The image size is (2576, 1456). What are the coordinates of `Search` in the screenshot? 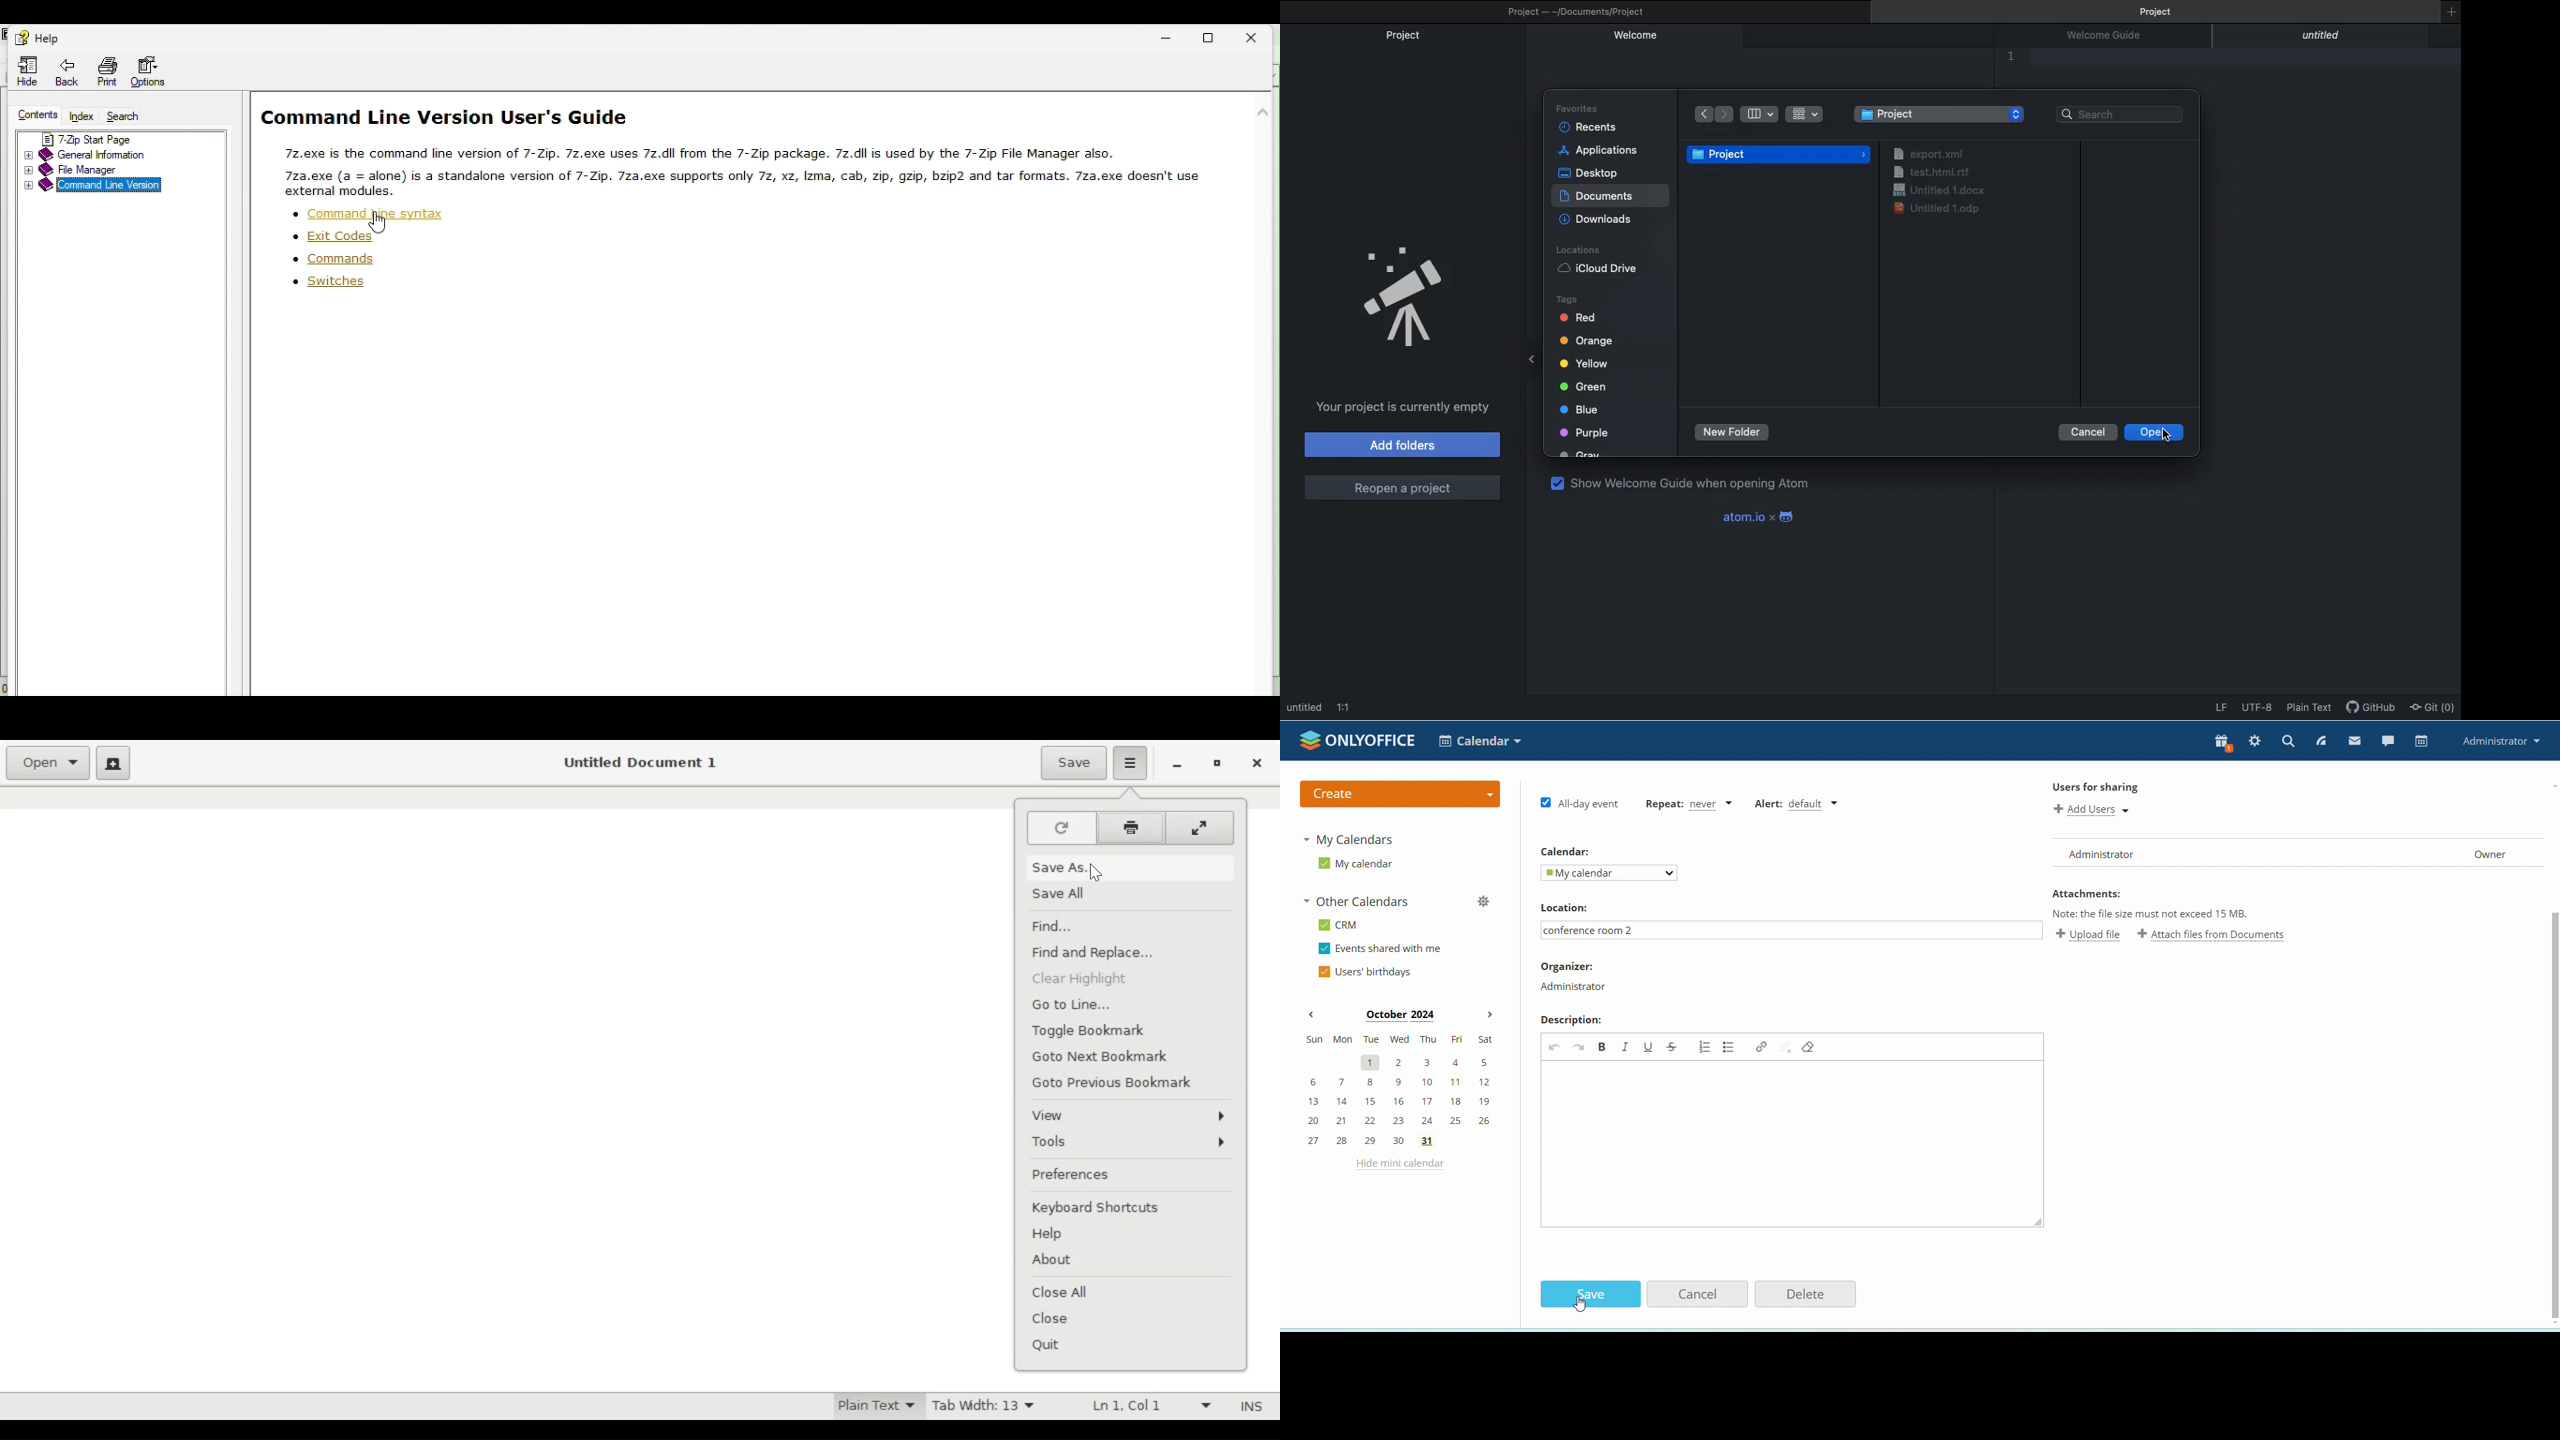 It's located at (127, 118).